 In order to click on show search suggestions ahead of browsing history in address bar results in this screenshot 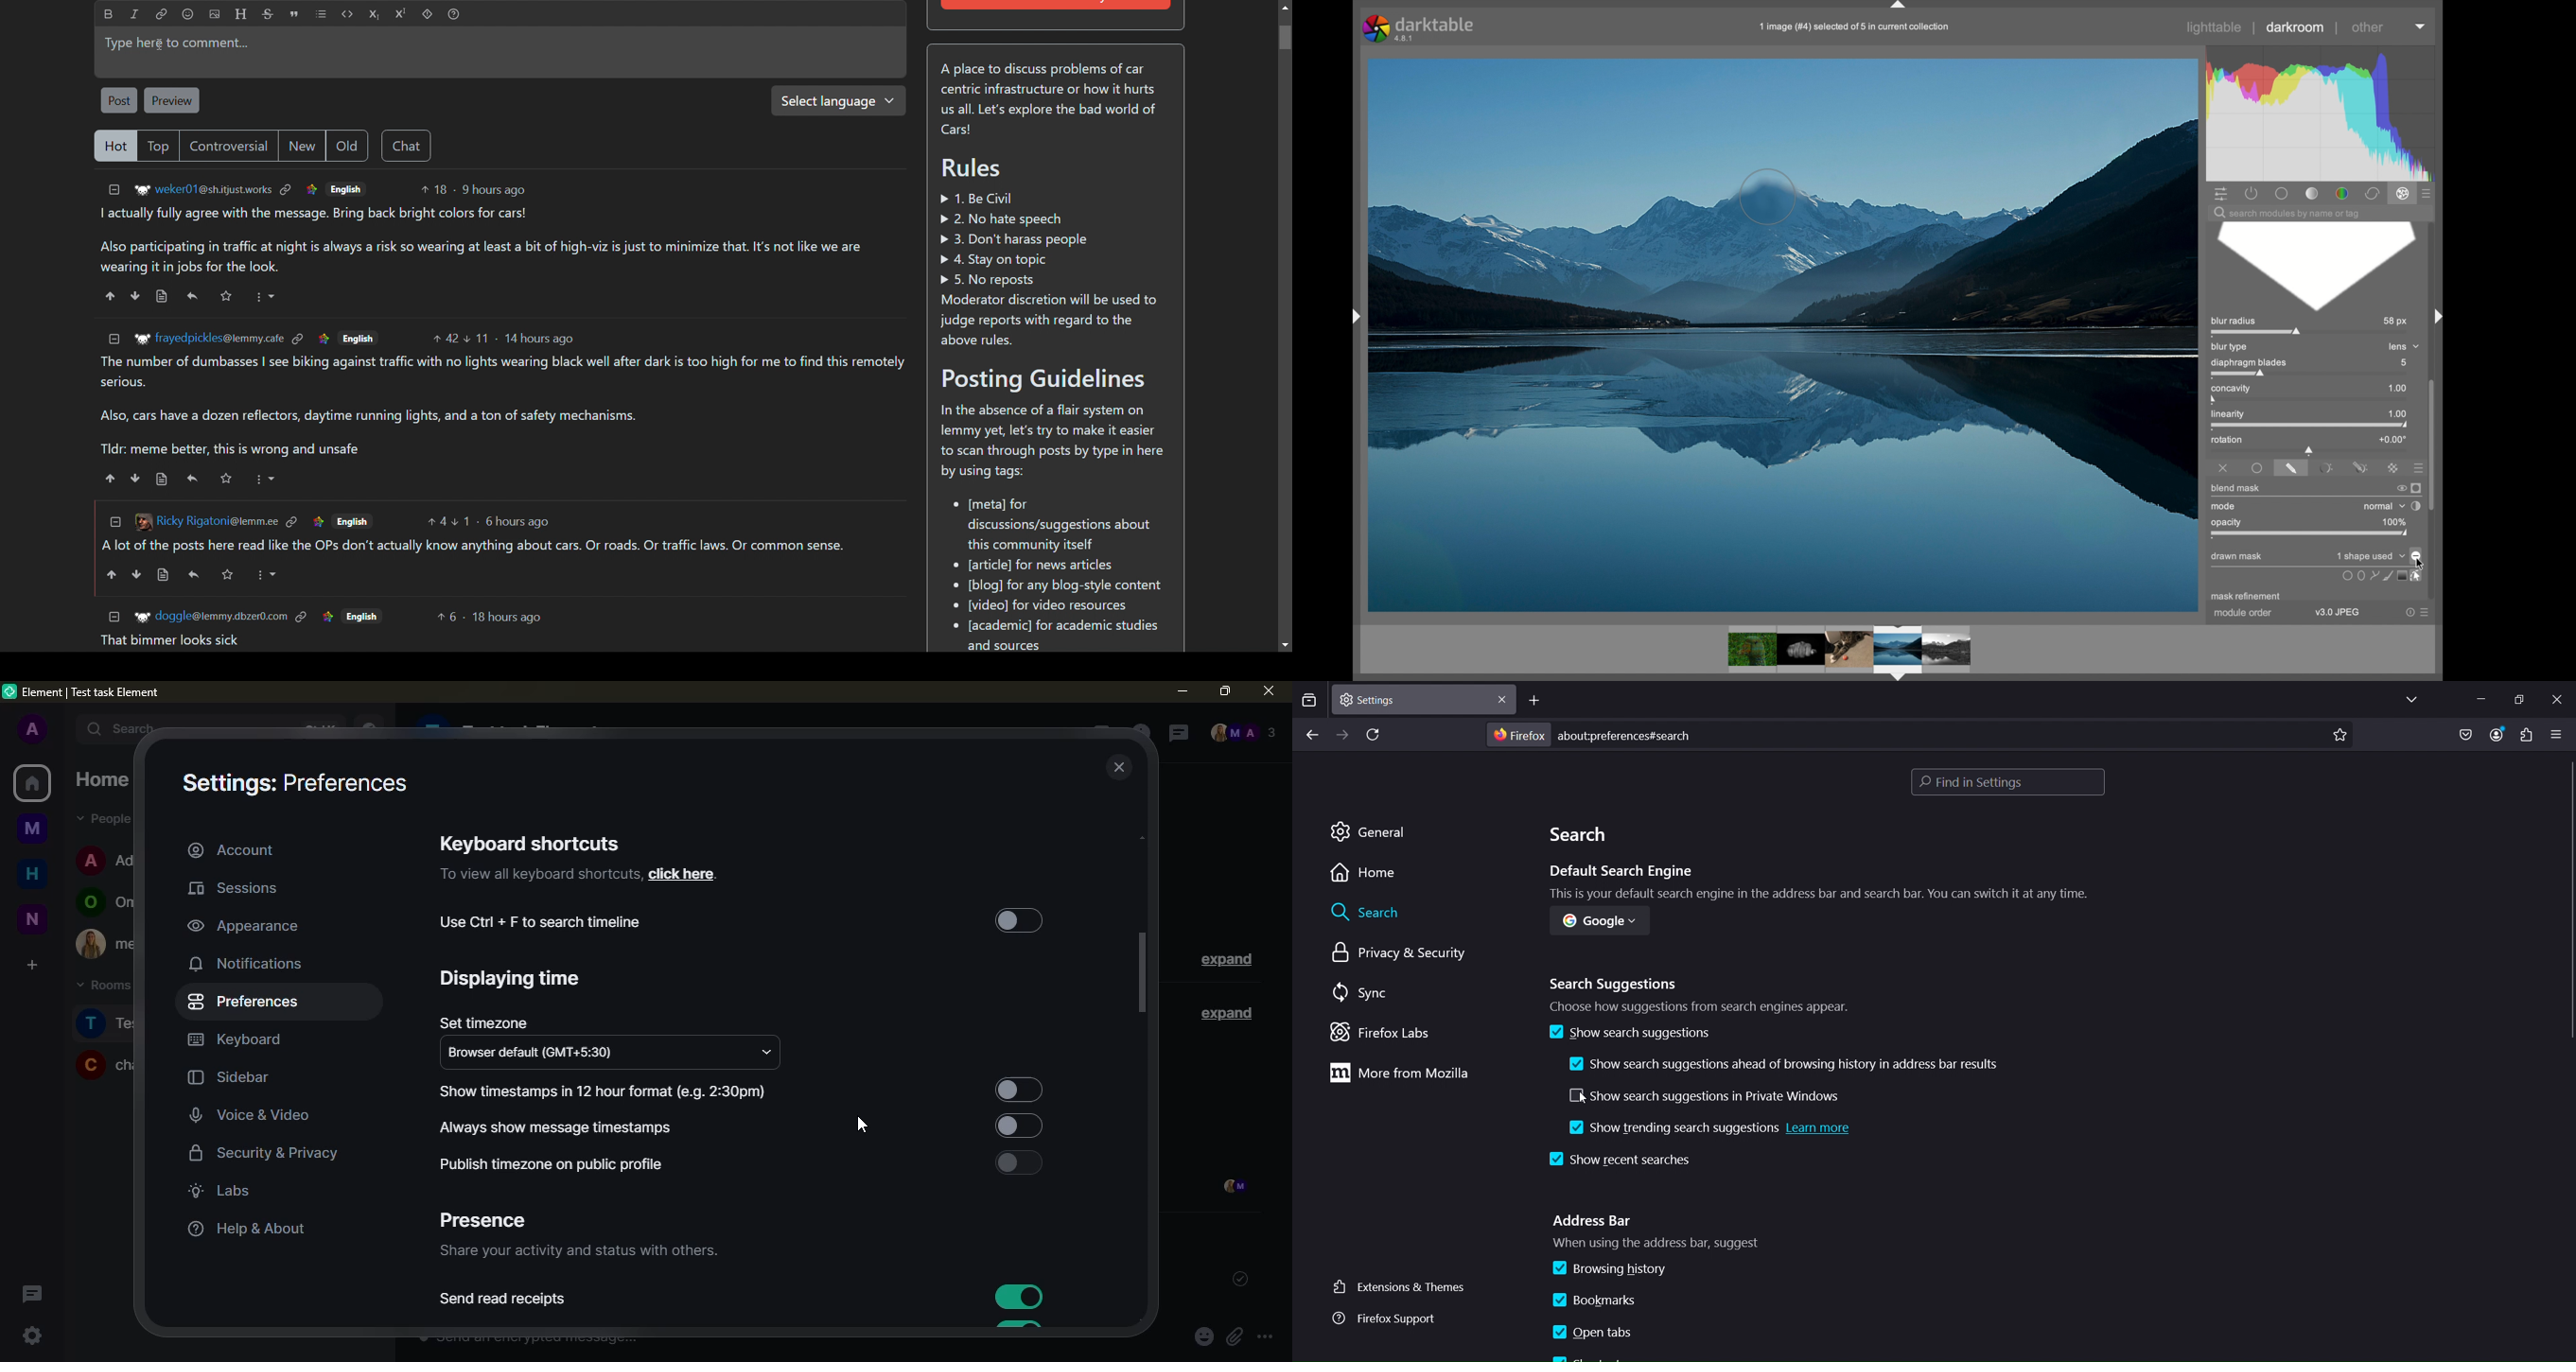, I will do `click(1791, 1064)`.